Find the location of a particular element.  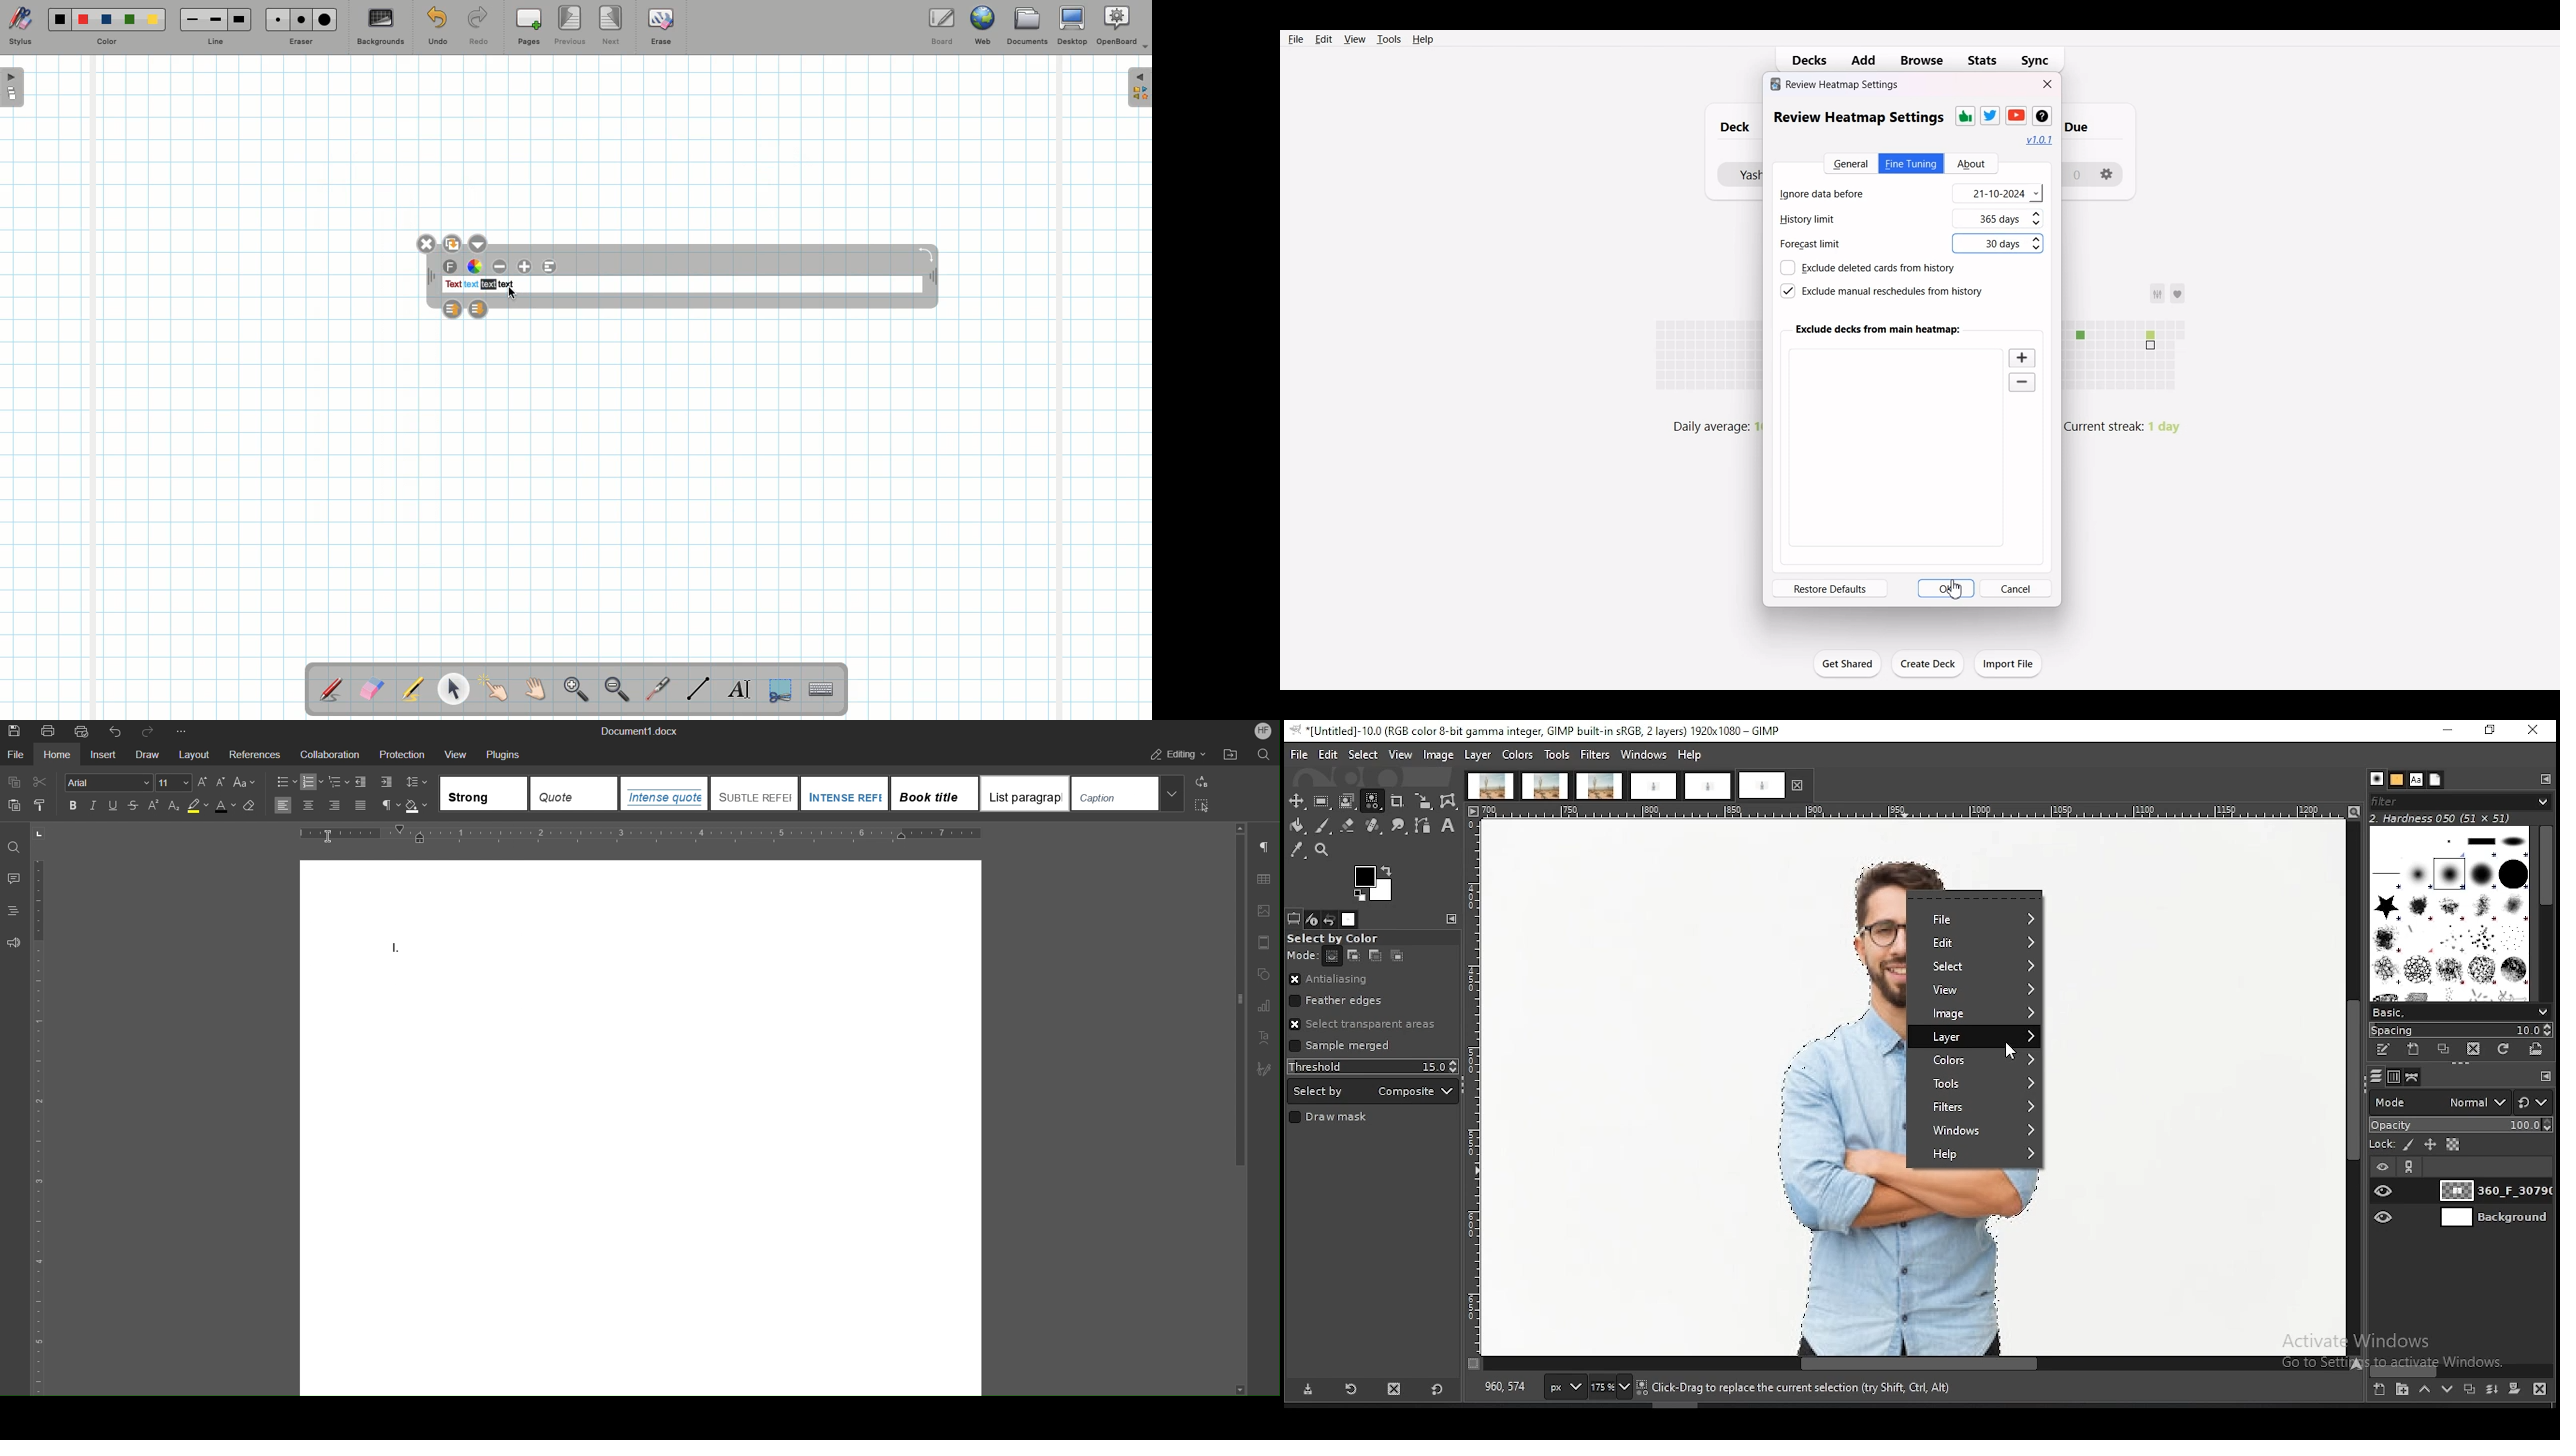

Subscript is located at coordinates (173, 806).